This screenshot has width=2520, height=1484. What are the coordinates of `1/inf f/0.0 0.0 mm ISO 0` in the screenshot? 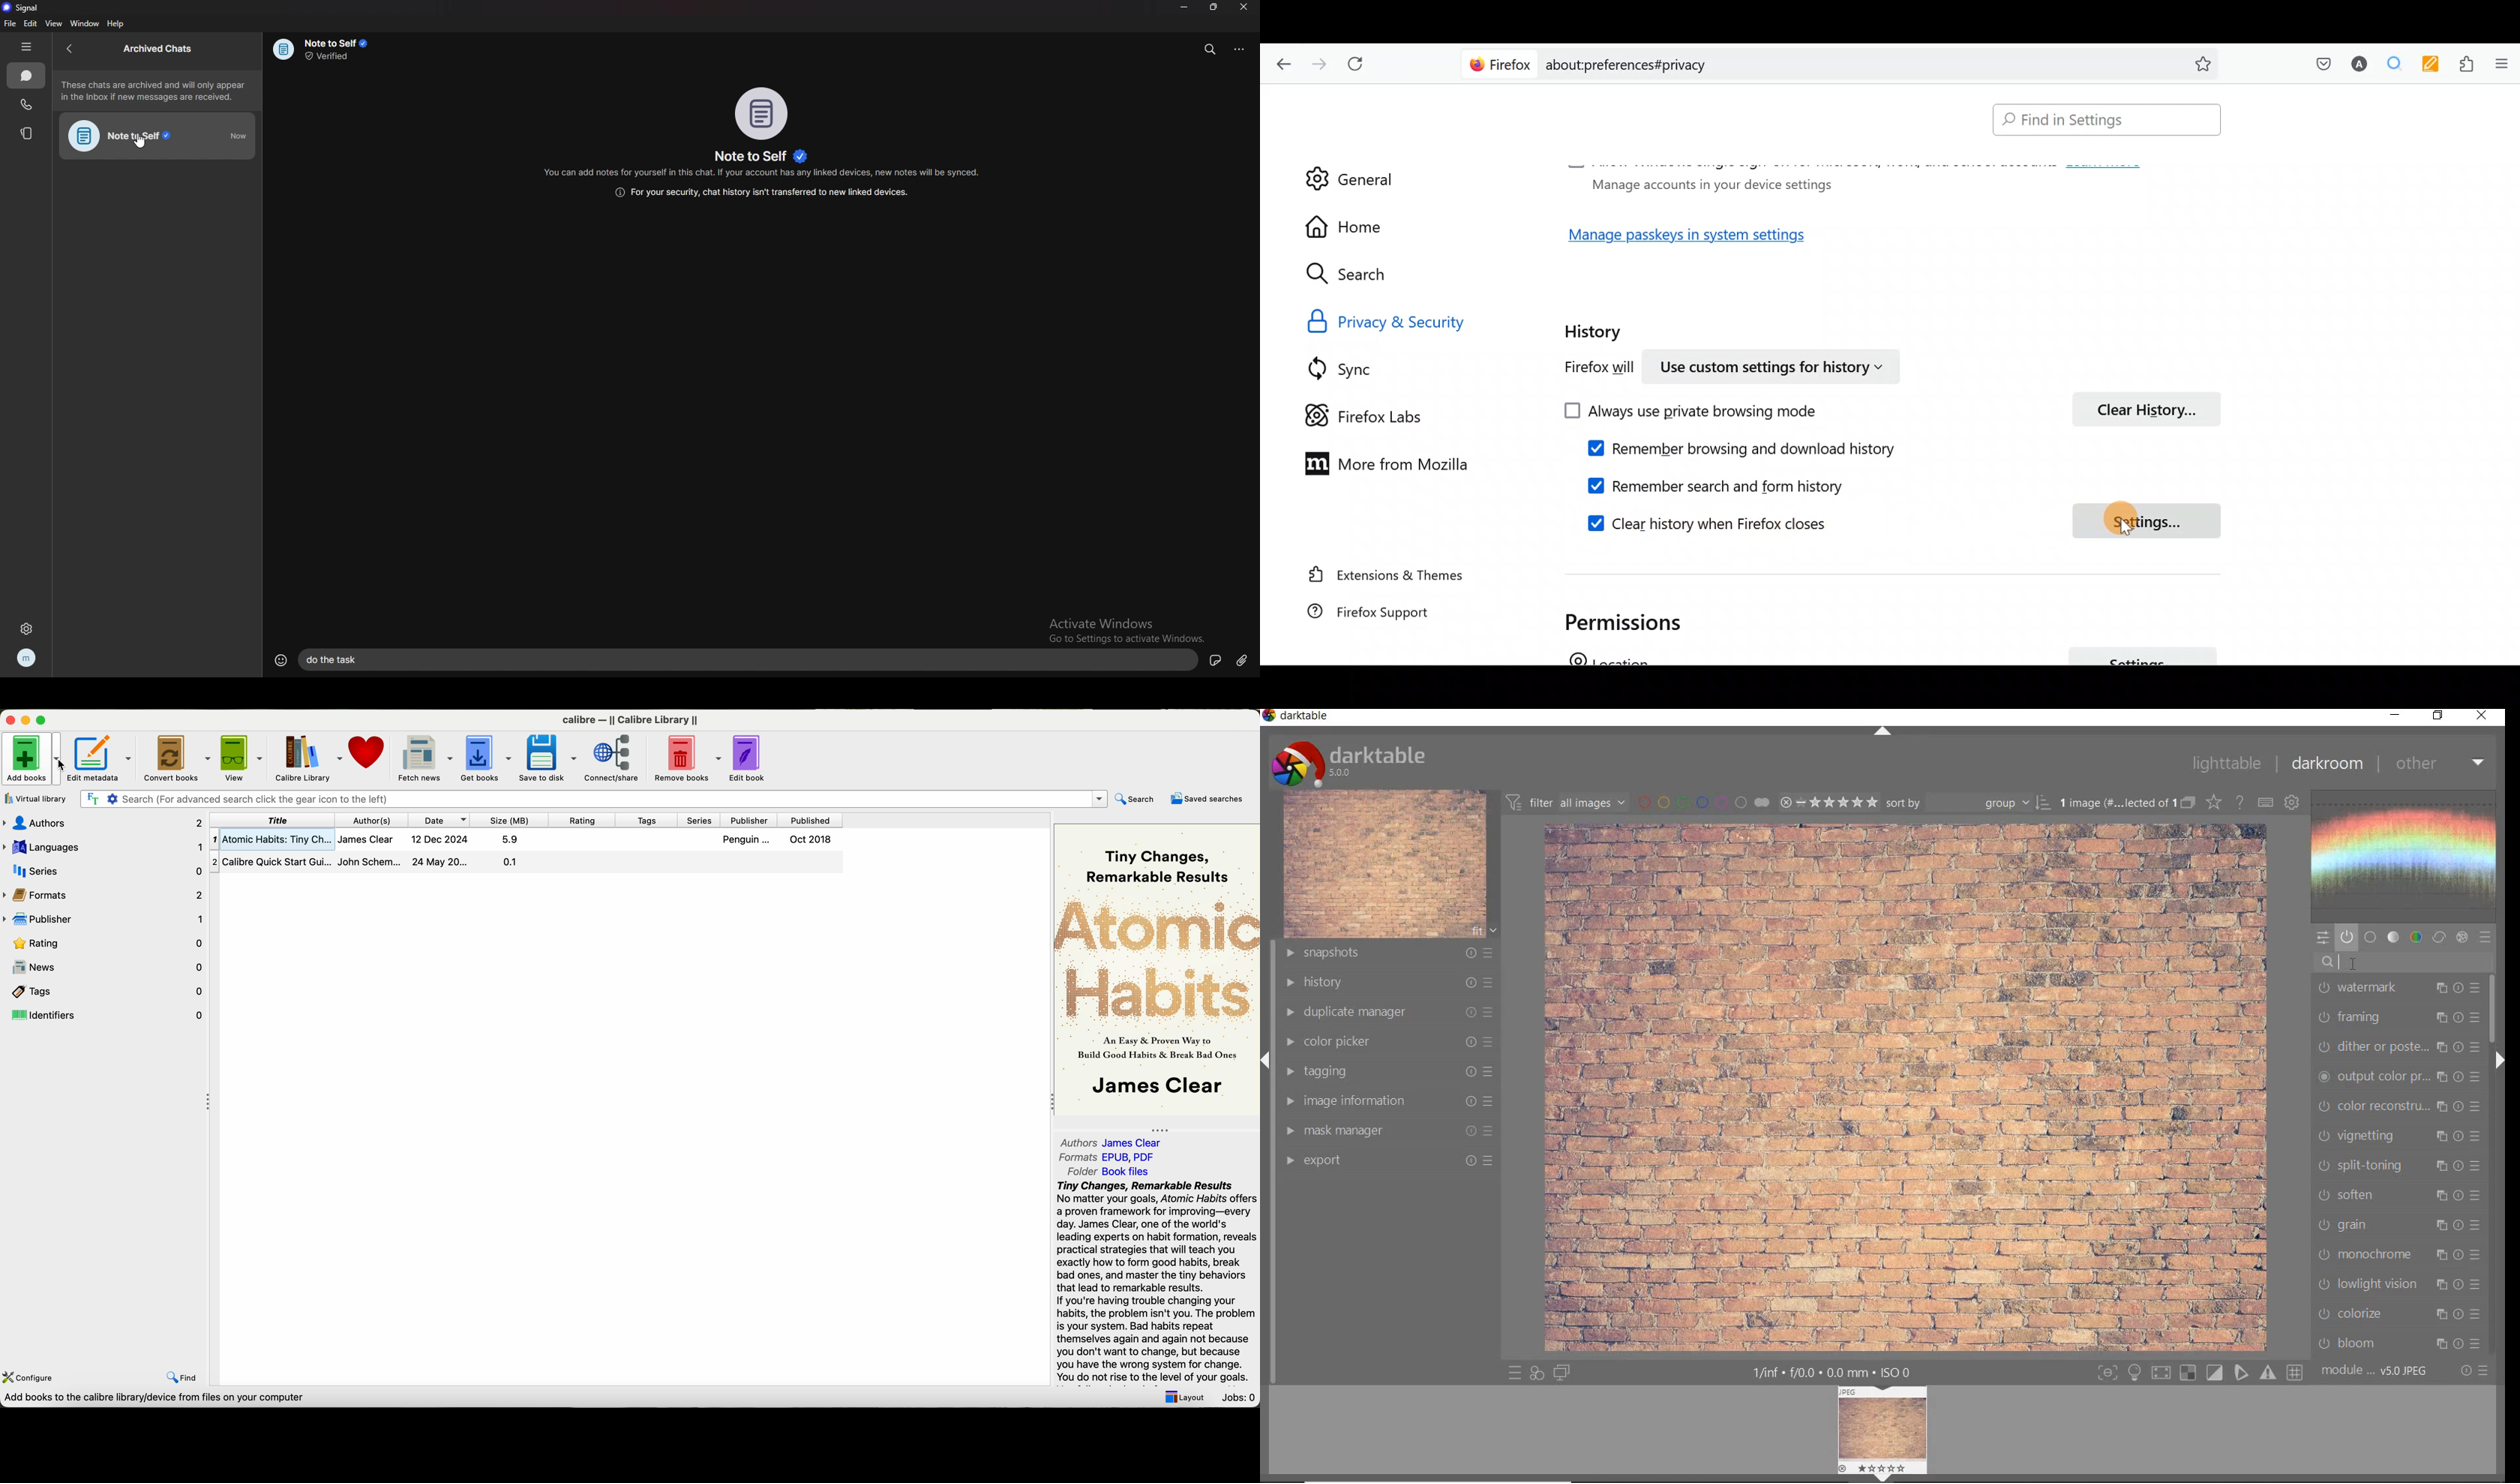 It's located at (1832, 1372).